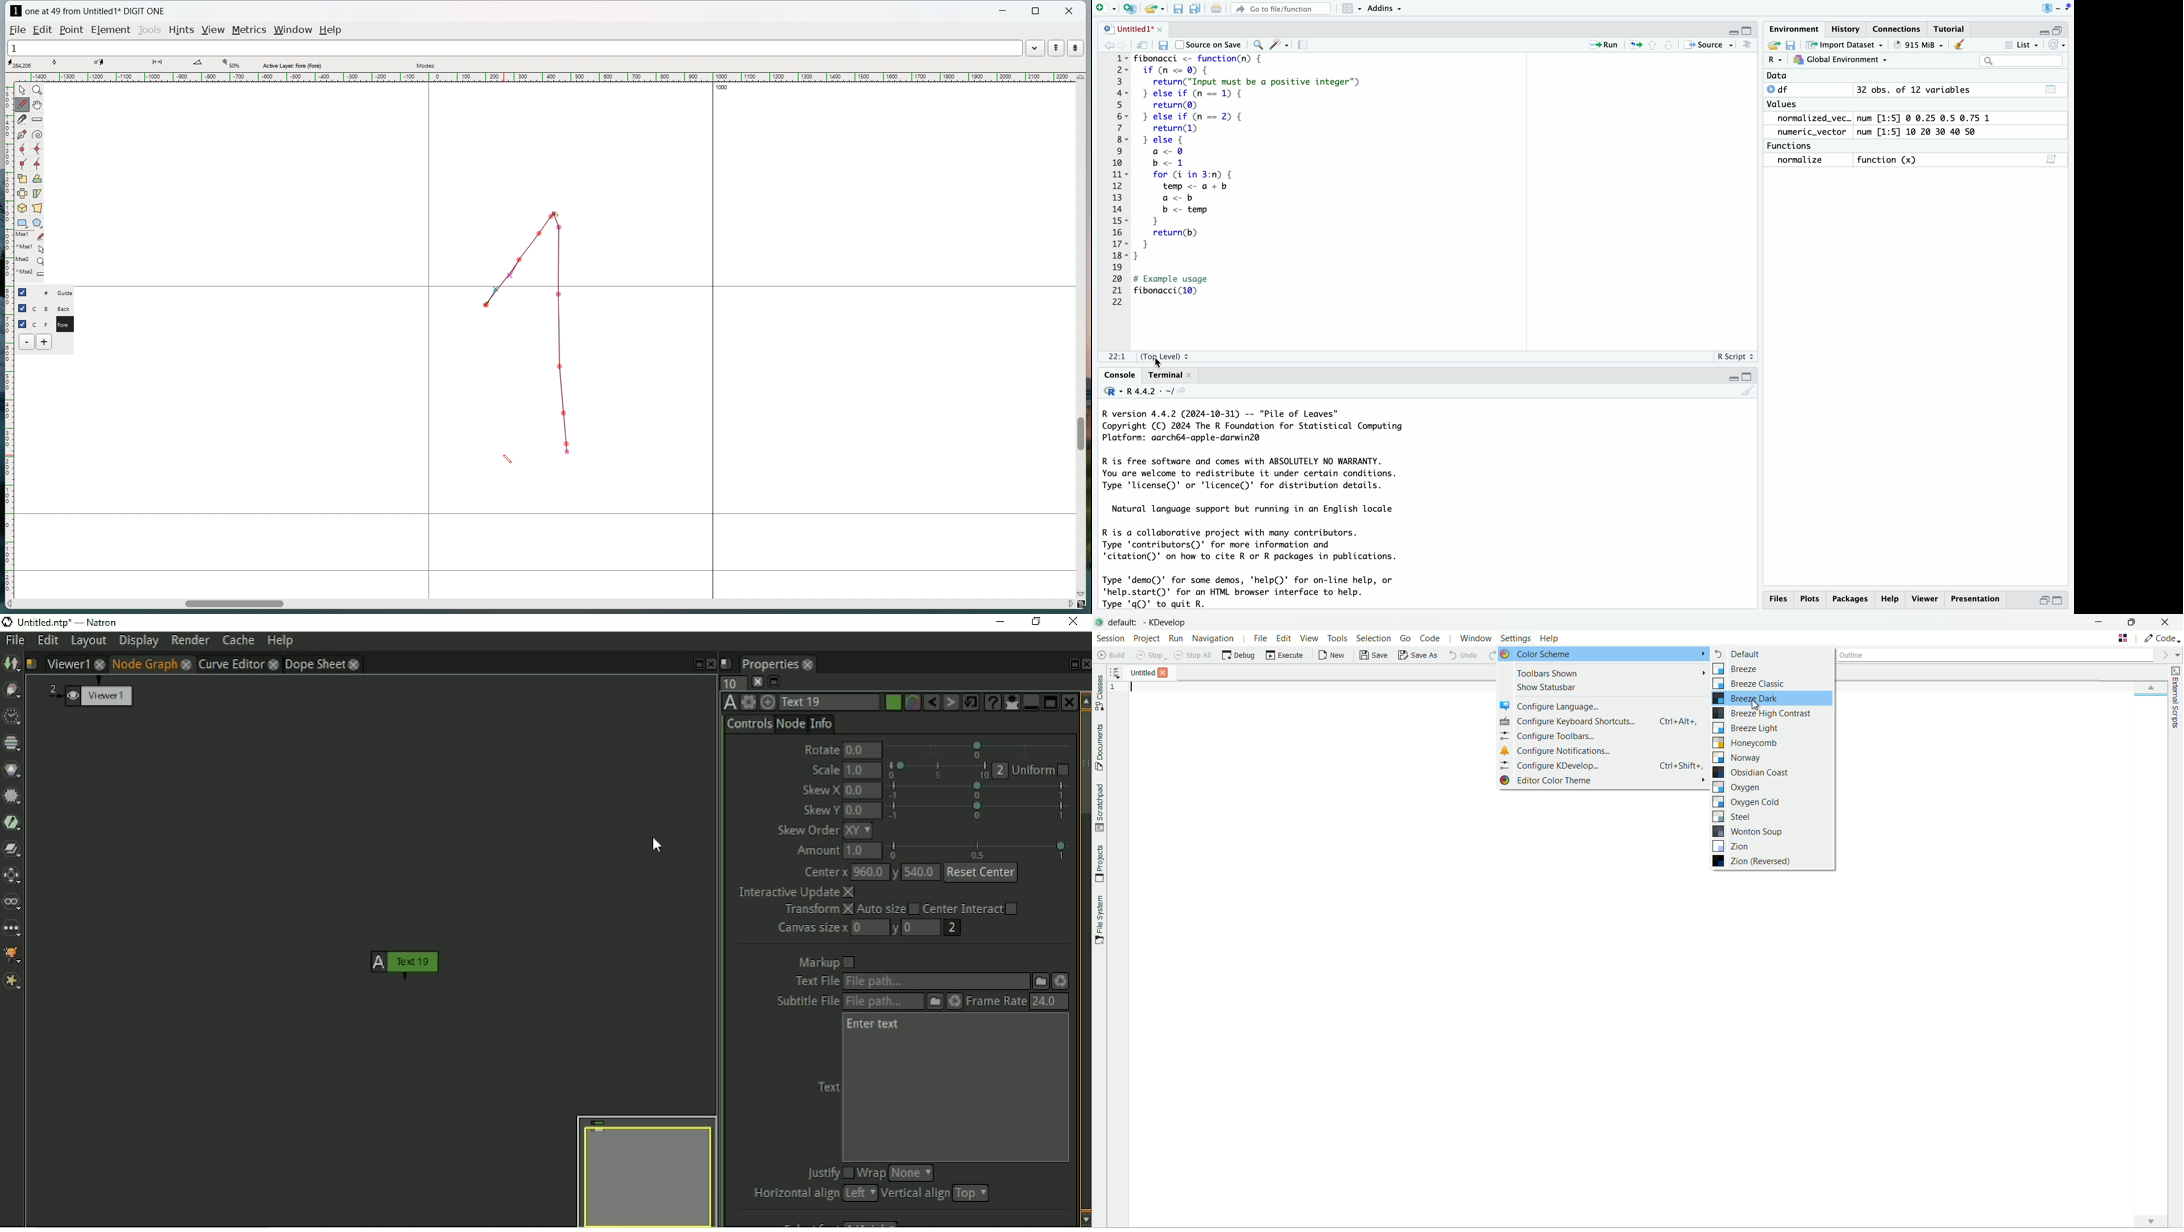  Describe the element at coordinates (2063, 29) in the screenshot. I see `maximize` at that location.